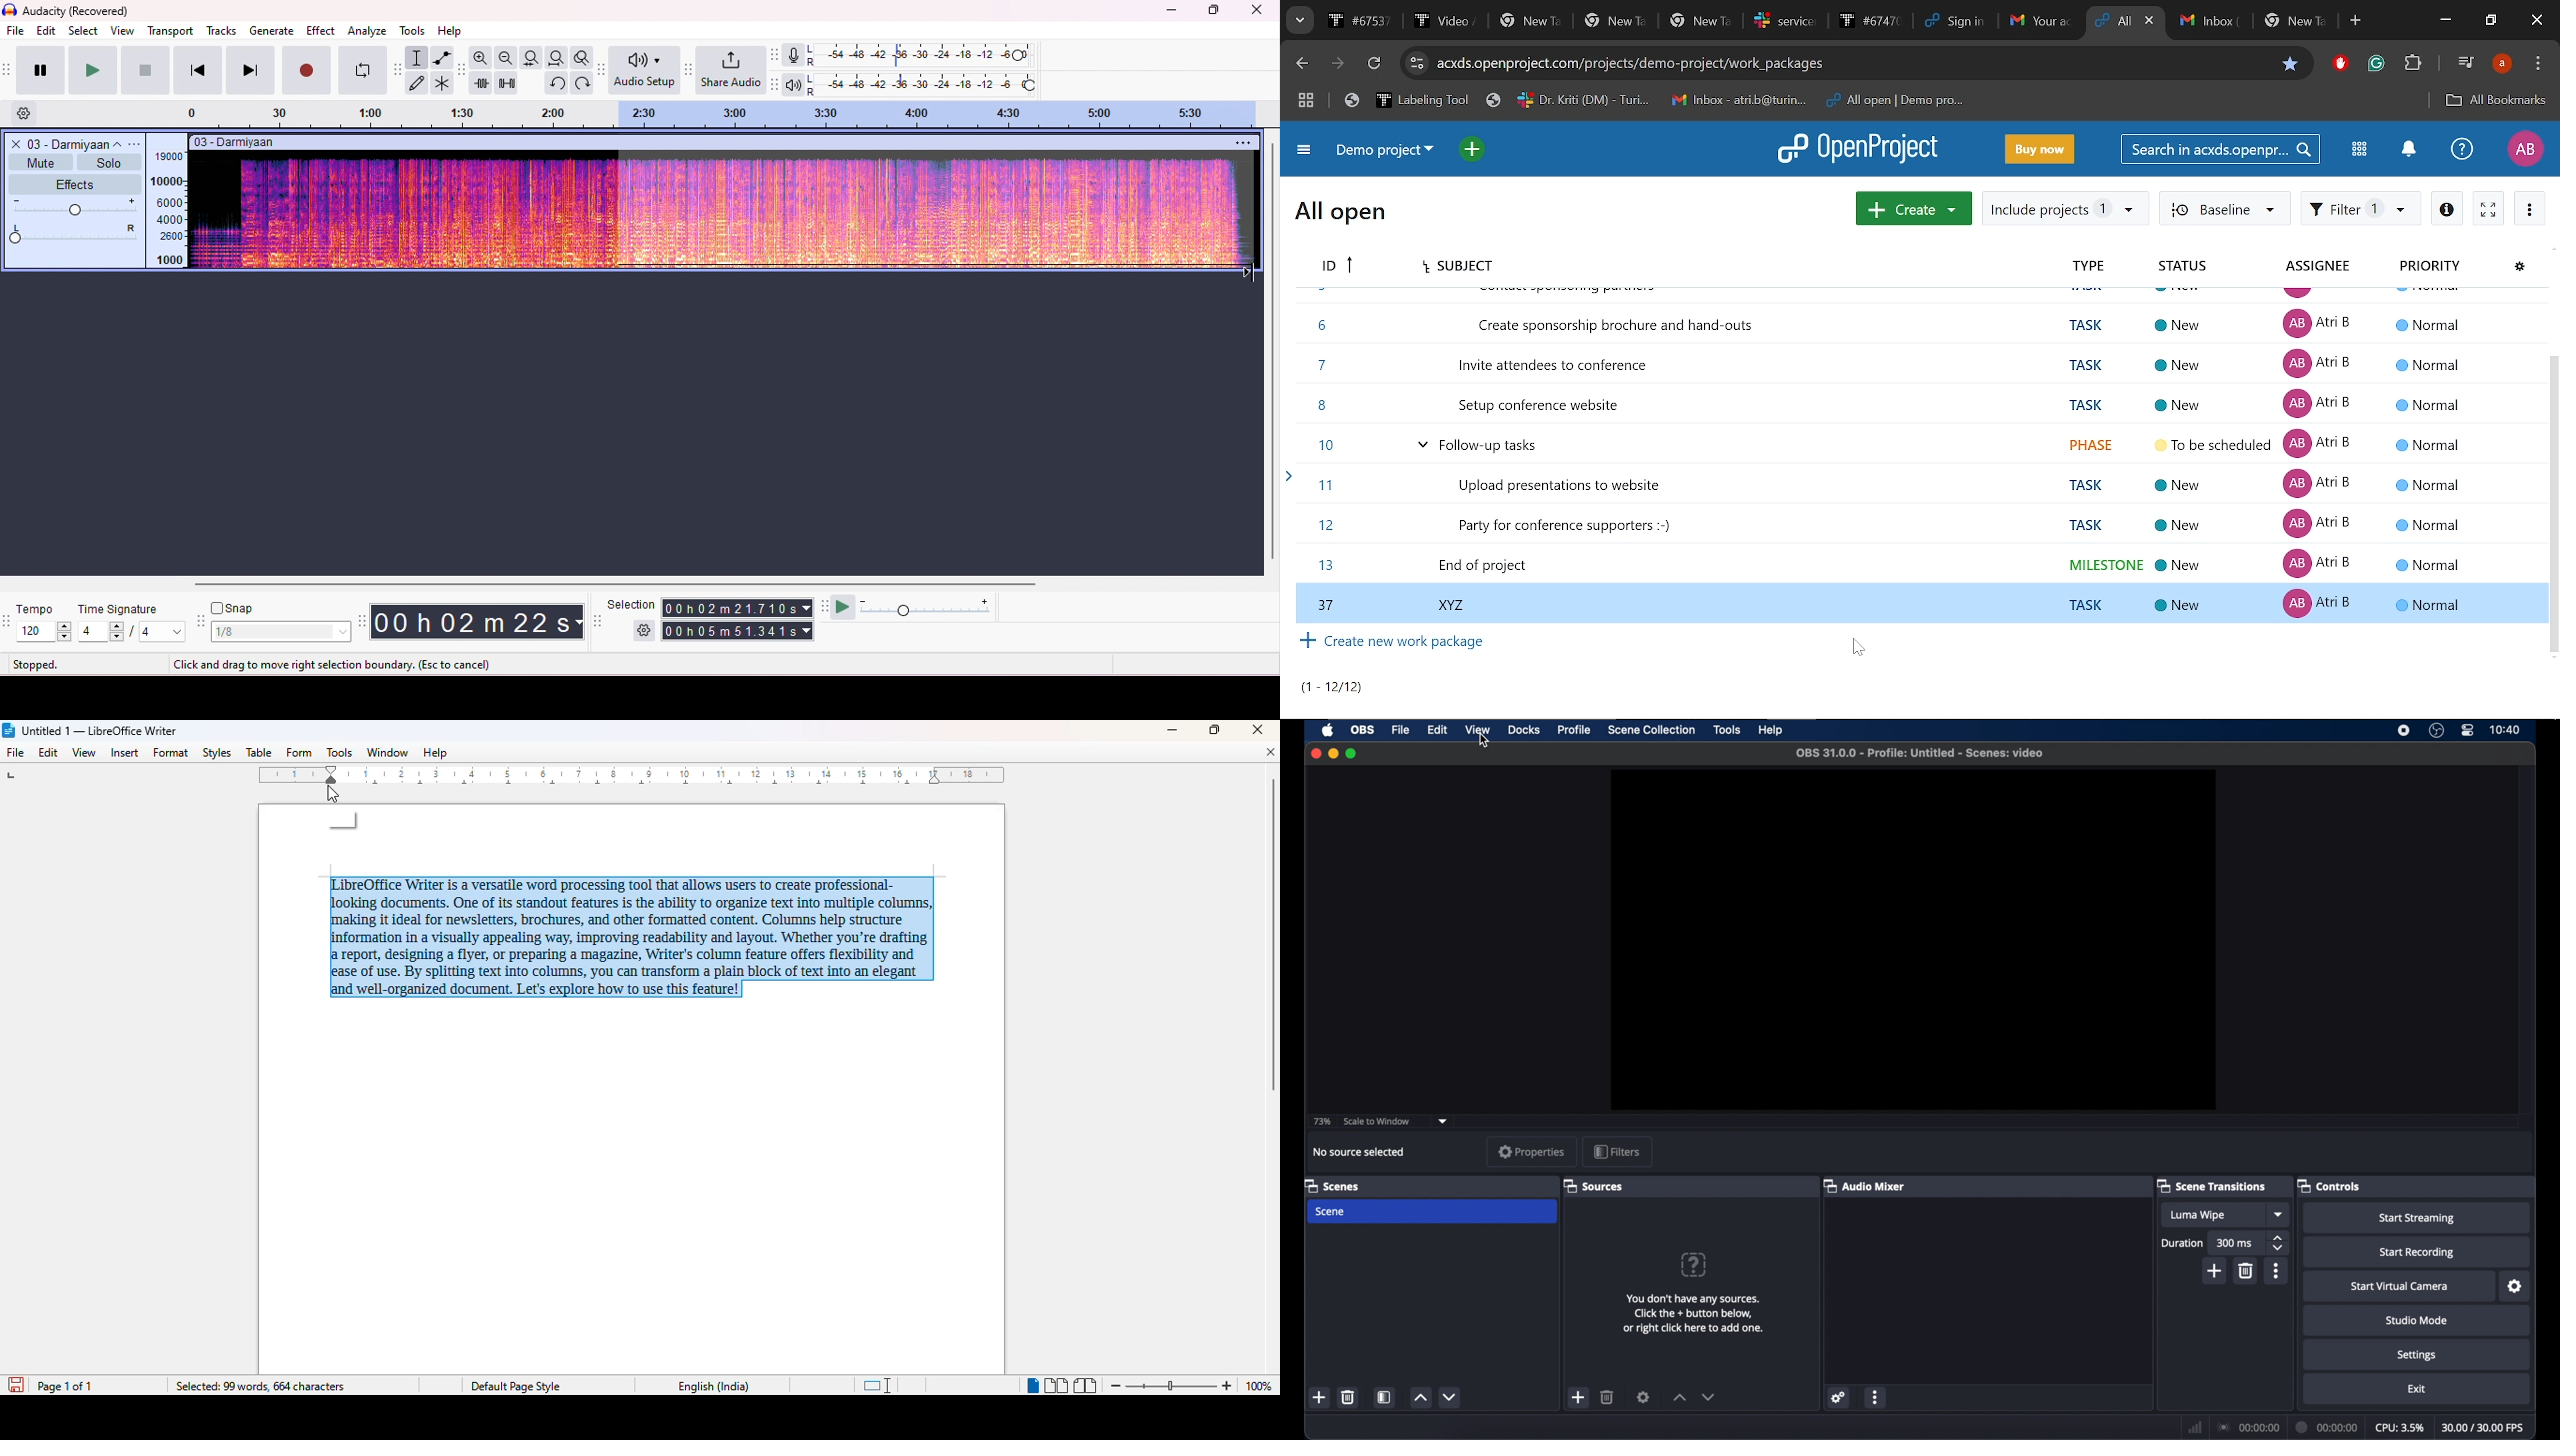 This screenshot has width=2576, height=1456. I want to click on zoom in, so click(1228, 1386).